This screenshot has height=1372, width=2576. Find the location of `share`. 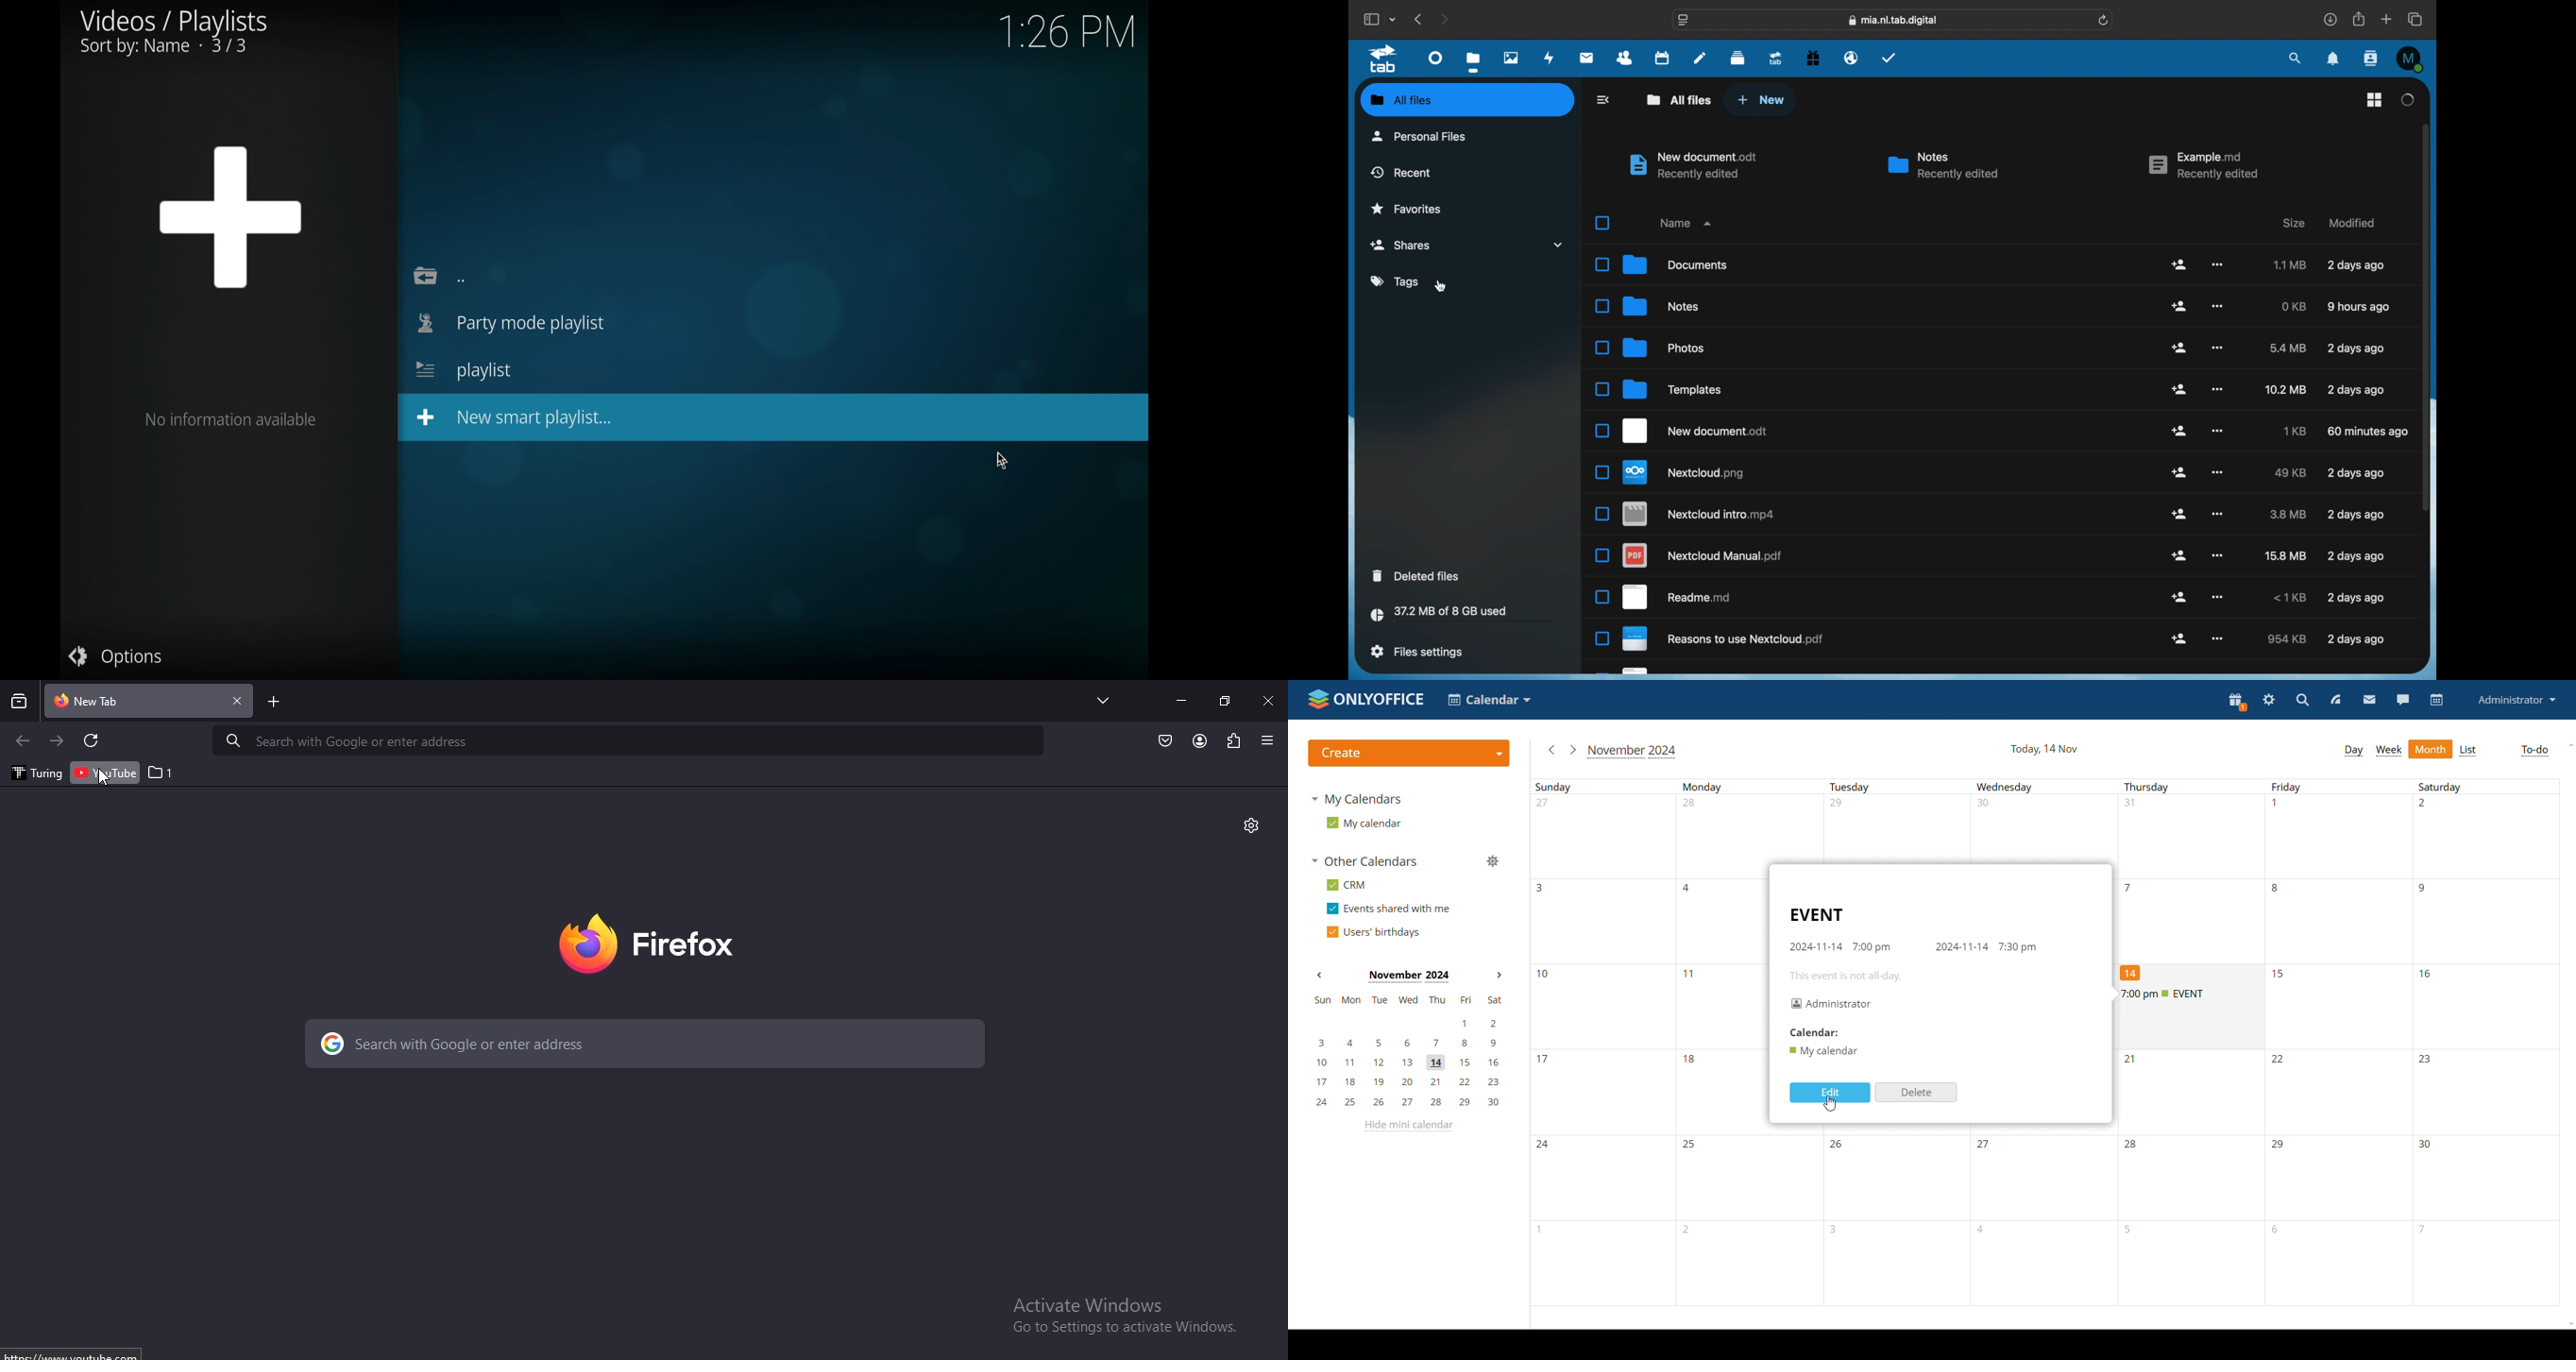

share is located at coordinates (2179, 347).